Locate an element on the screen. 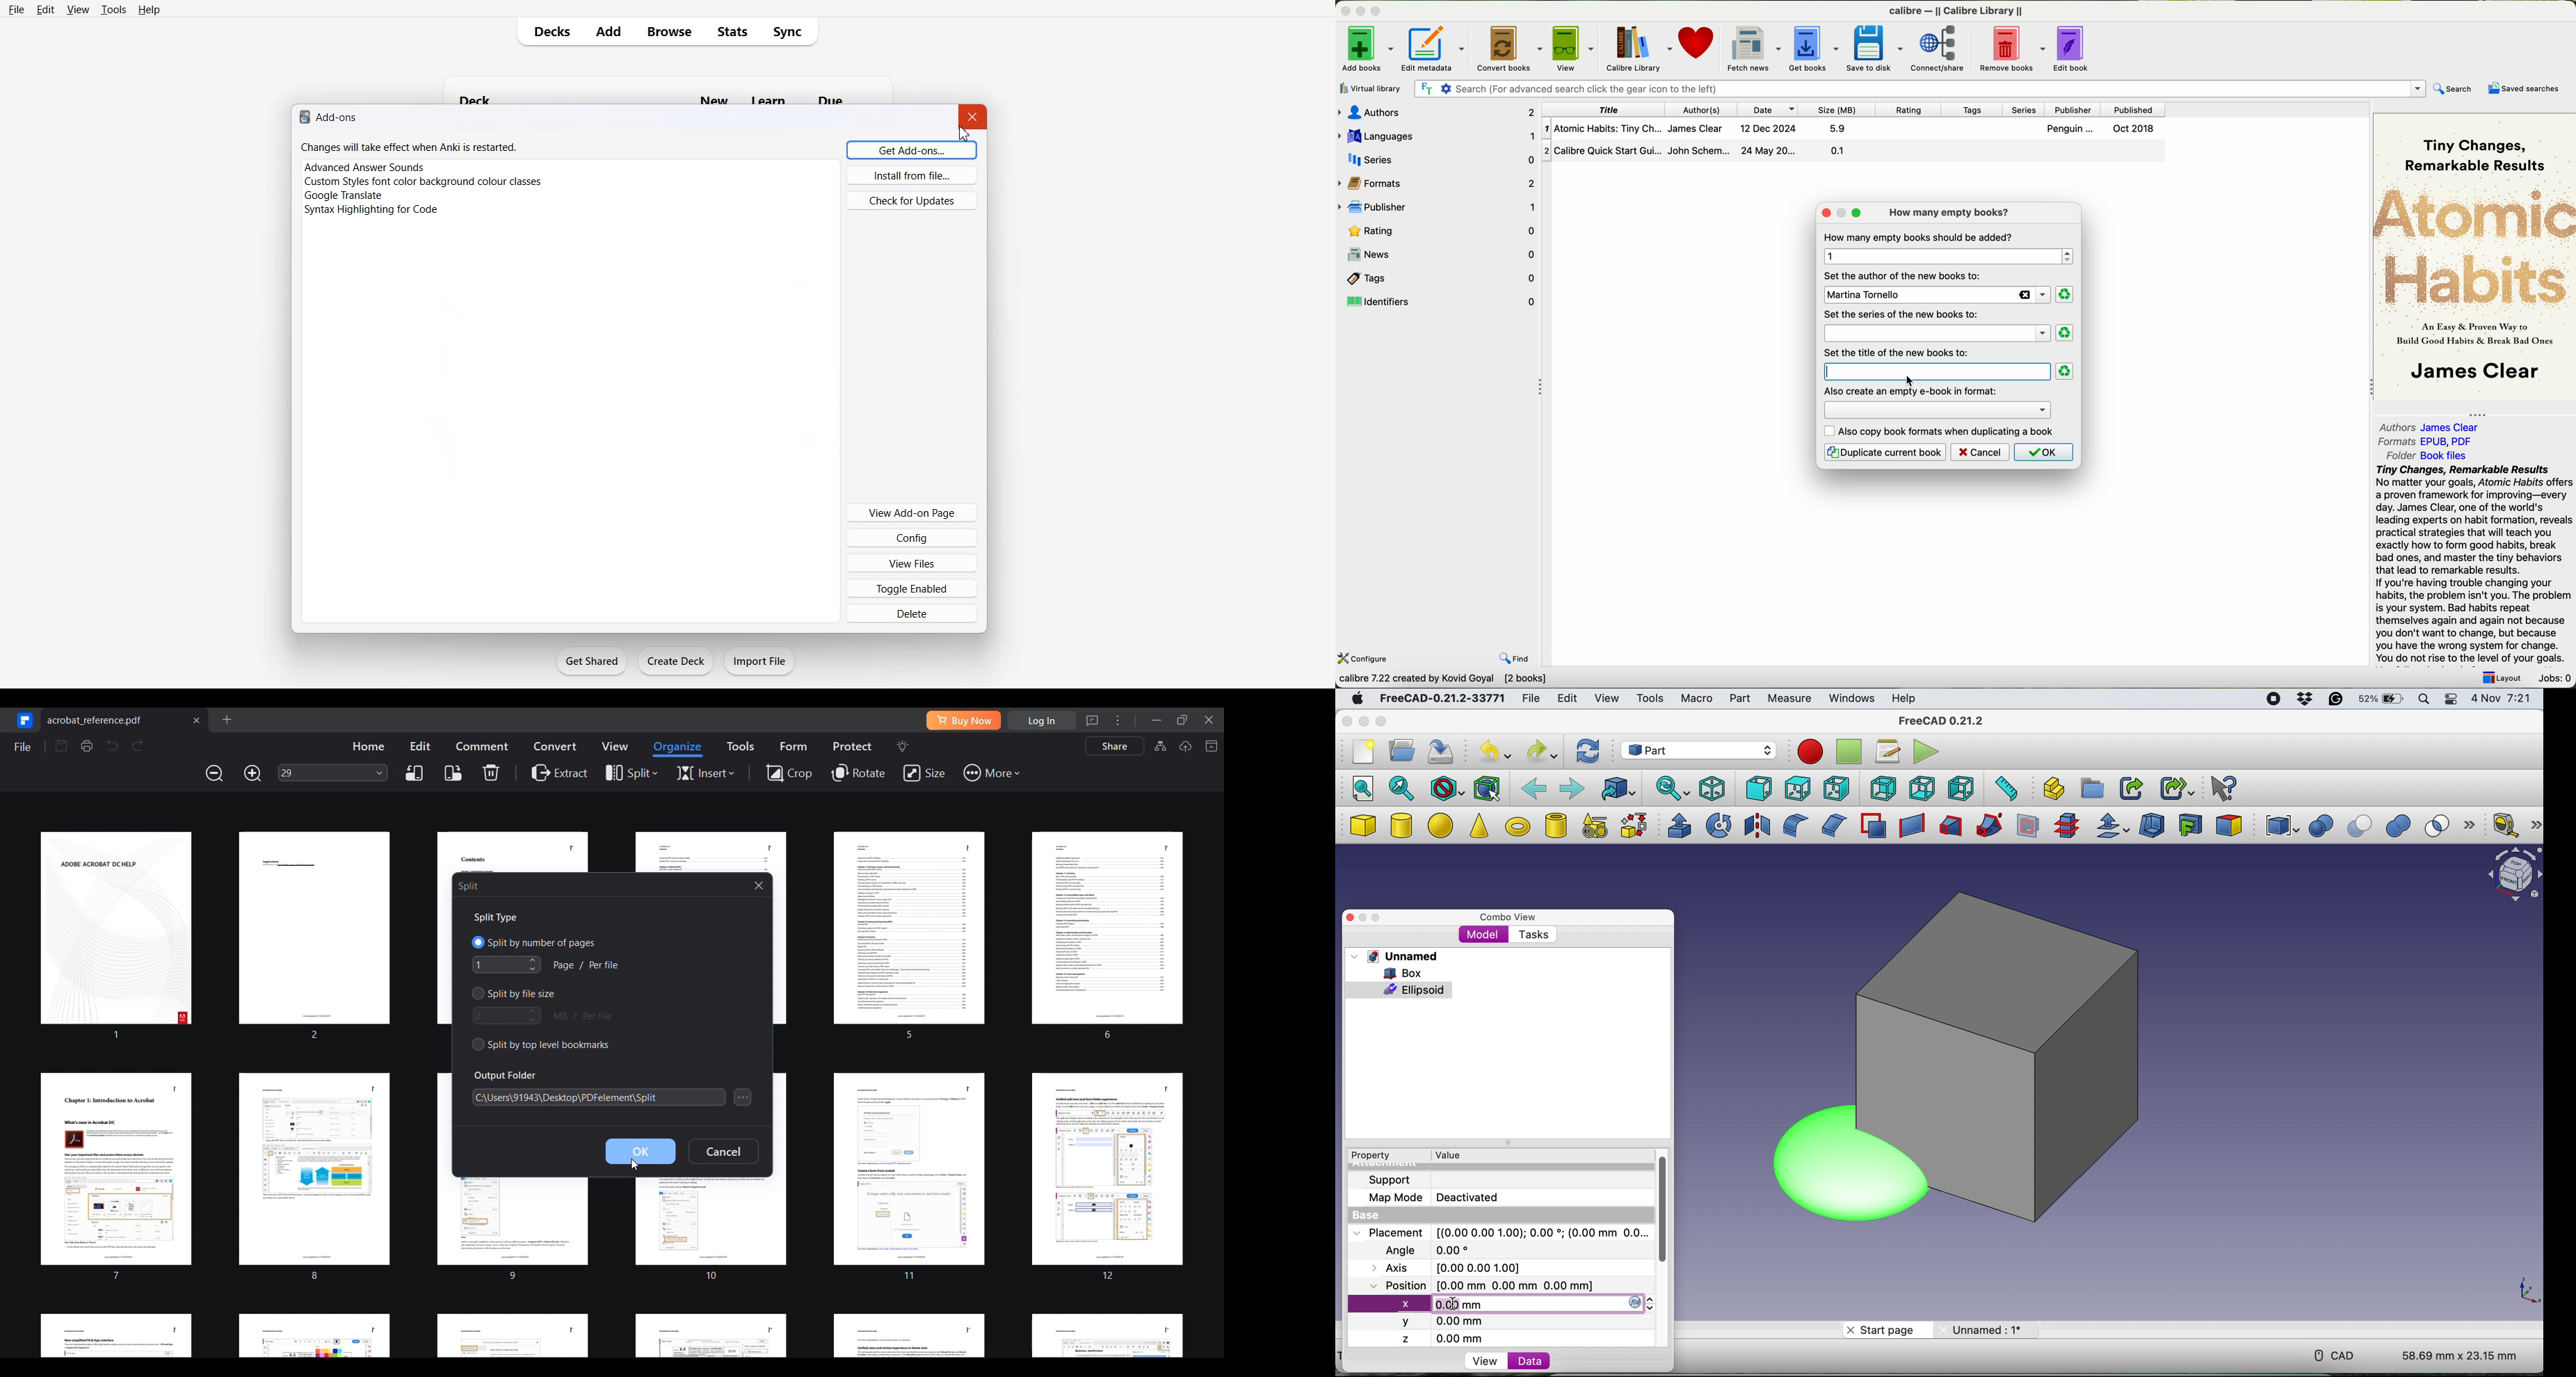 Image resolution: width=2576 pixels, height=1400 pixels. box is located at coordinates (1400, 973).